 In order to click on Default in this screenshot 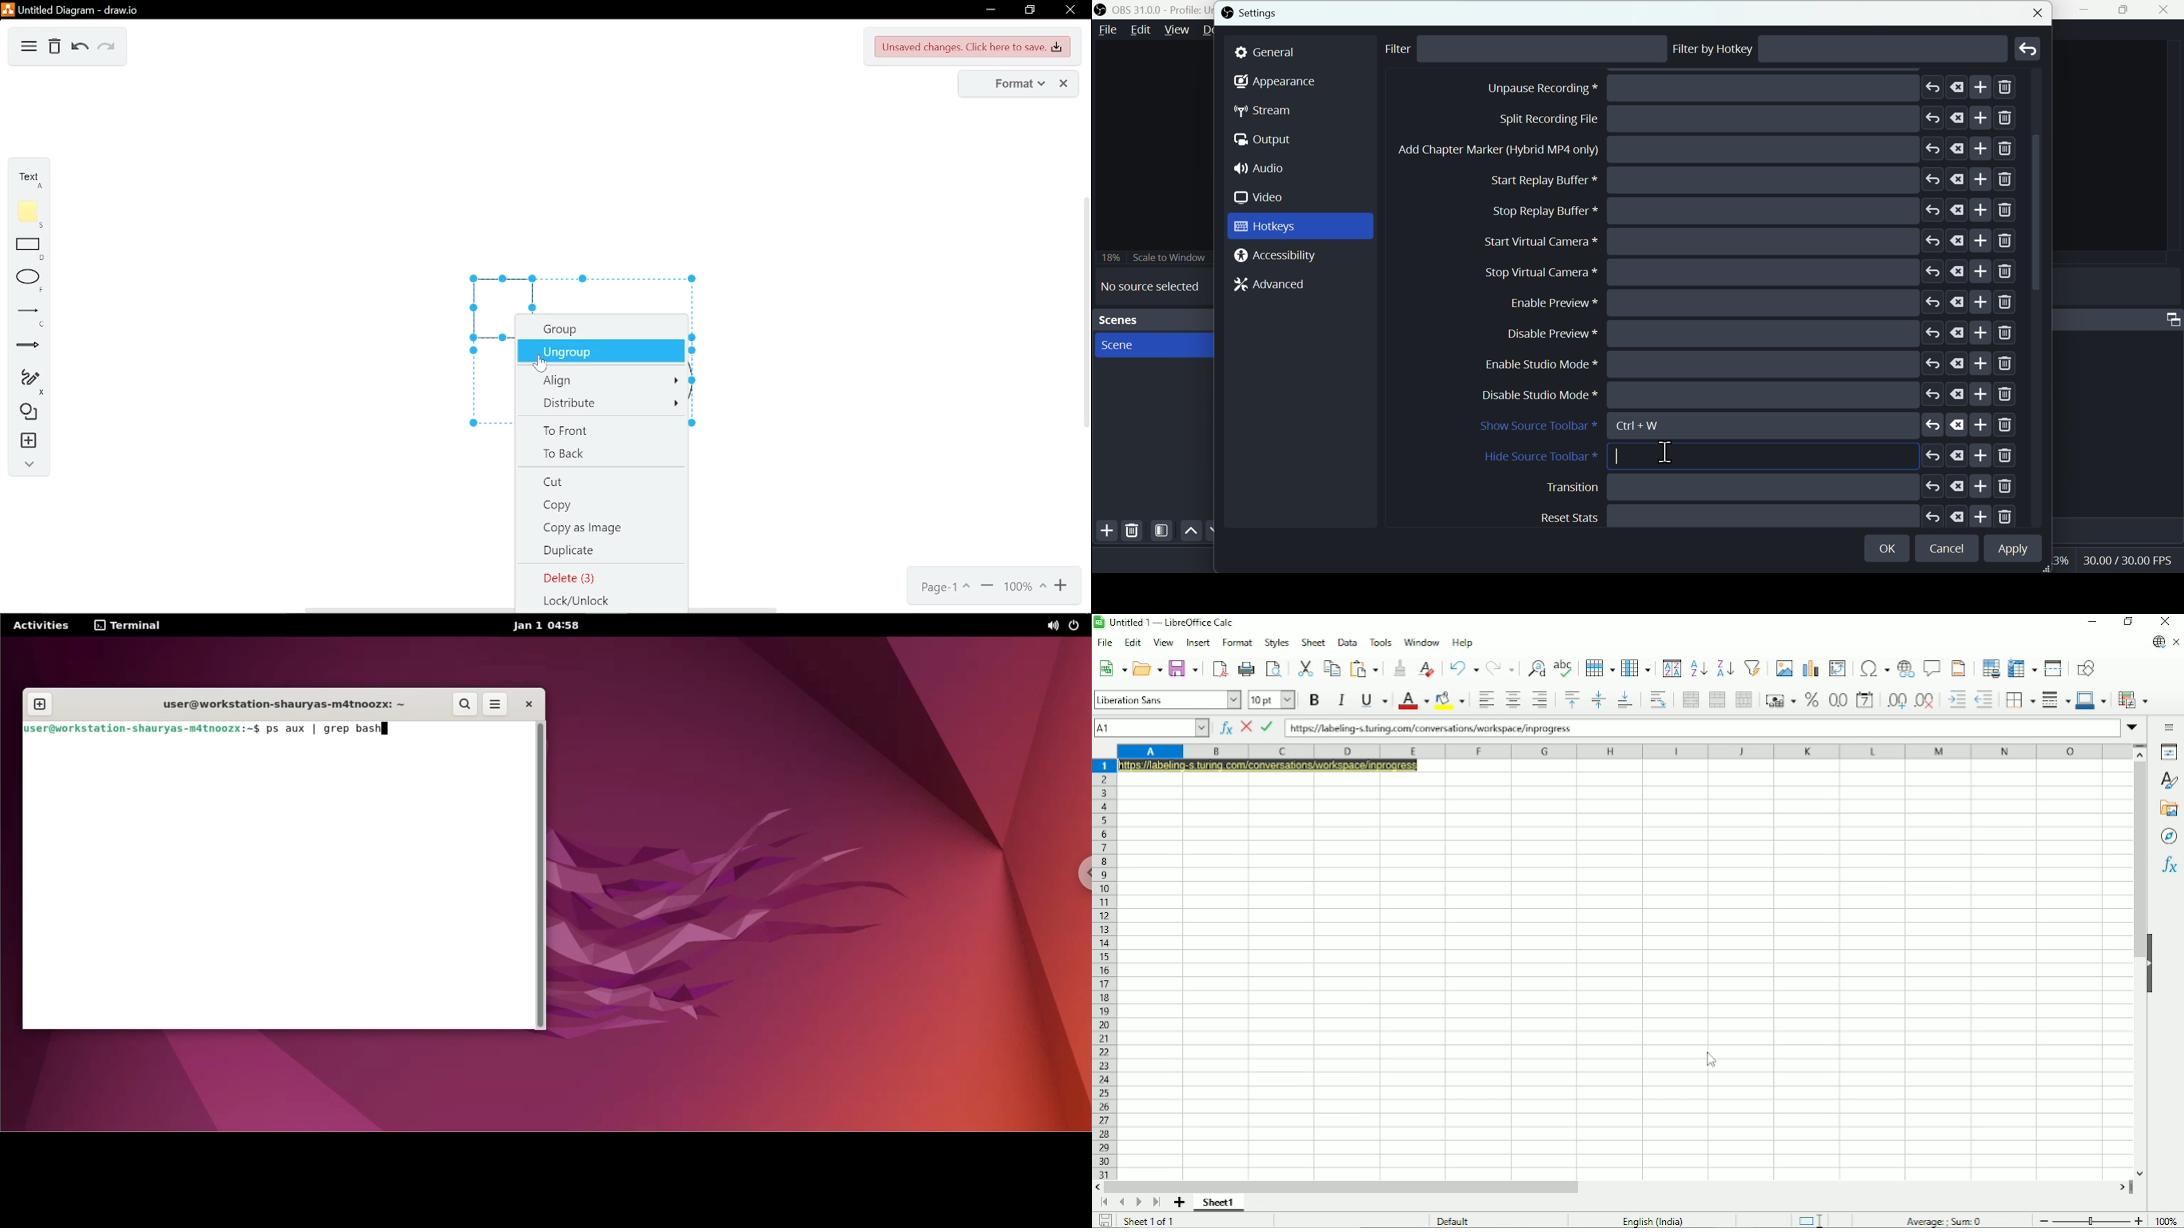, I will do `click(1456, 1220)`.